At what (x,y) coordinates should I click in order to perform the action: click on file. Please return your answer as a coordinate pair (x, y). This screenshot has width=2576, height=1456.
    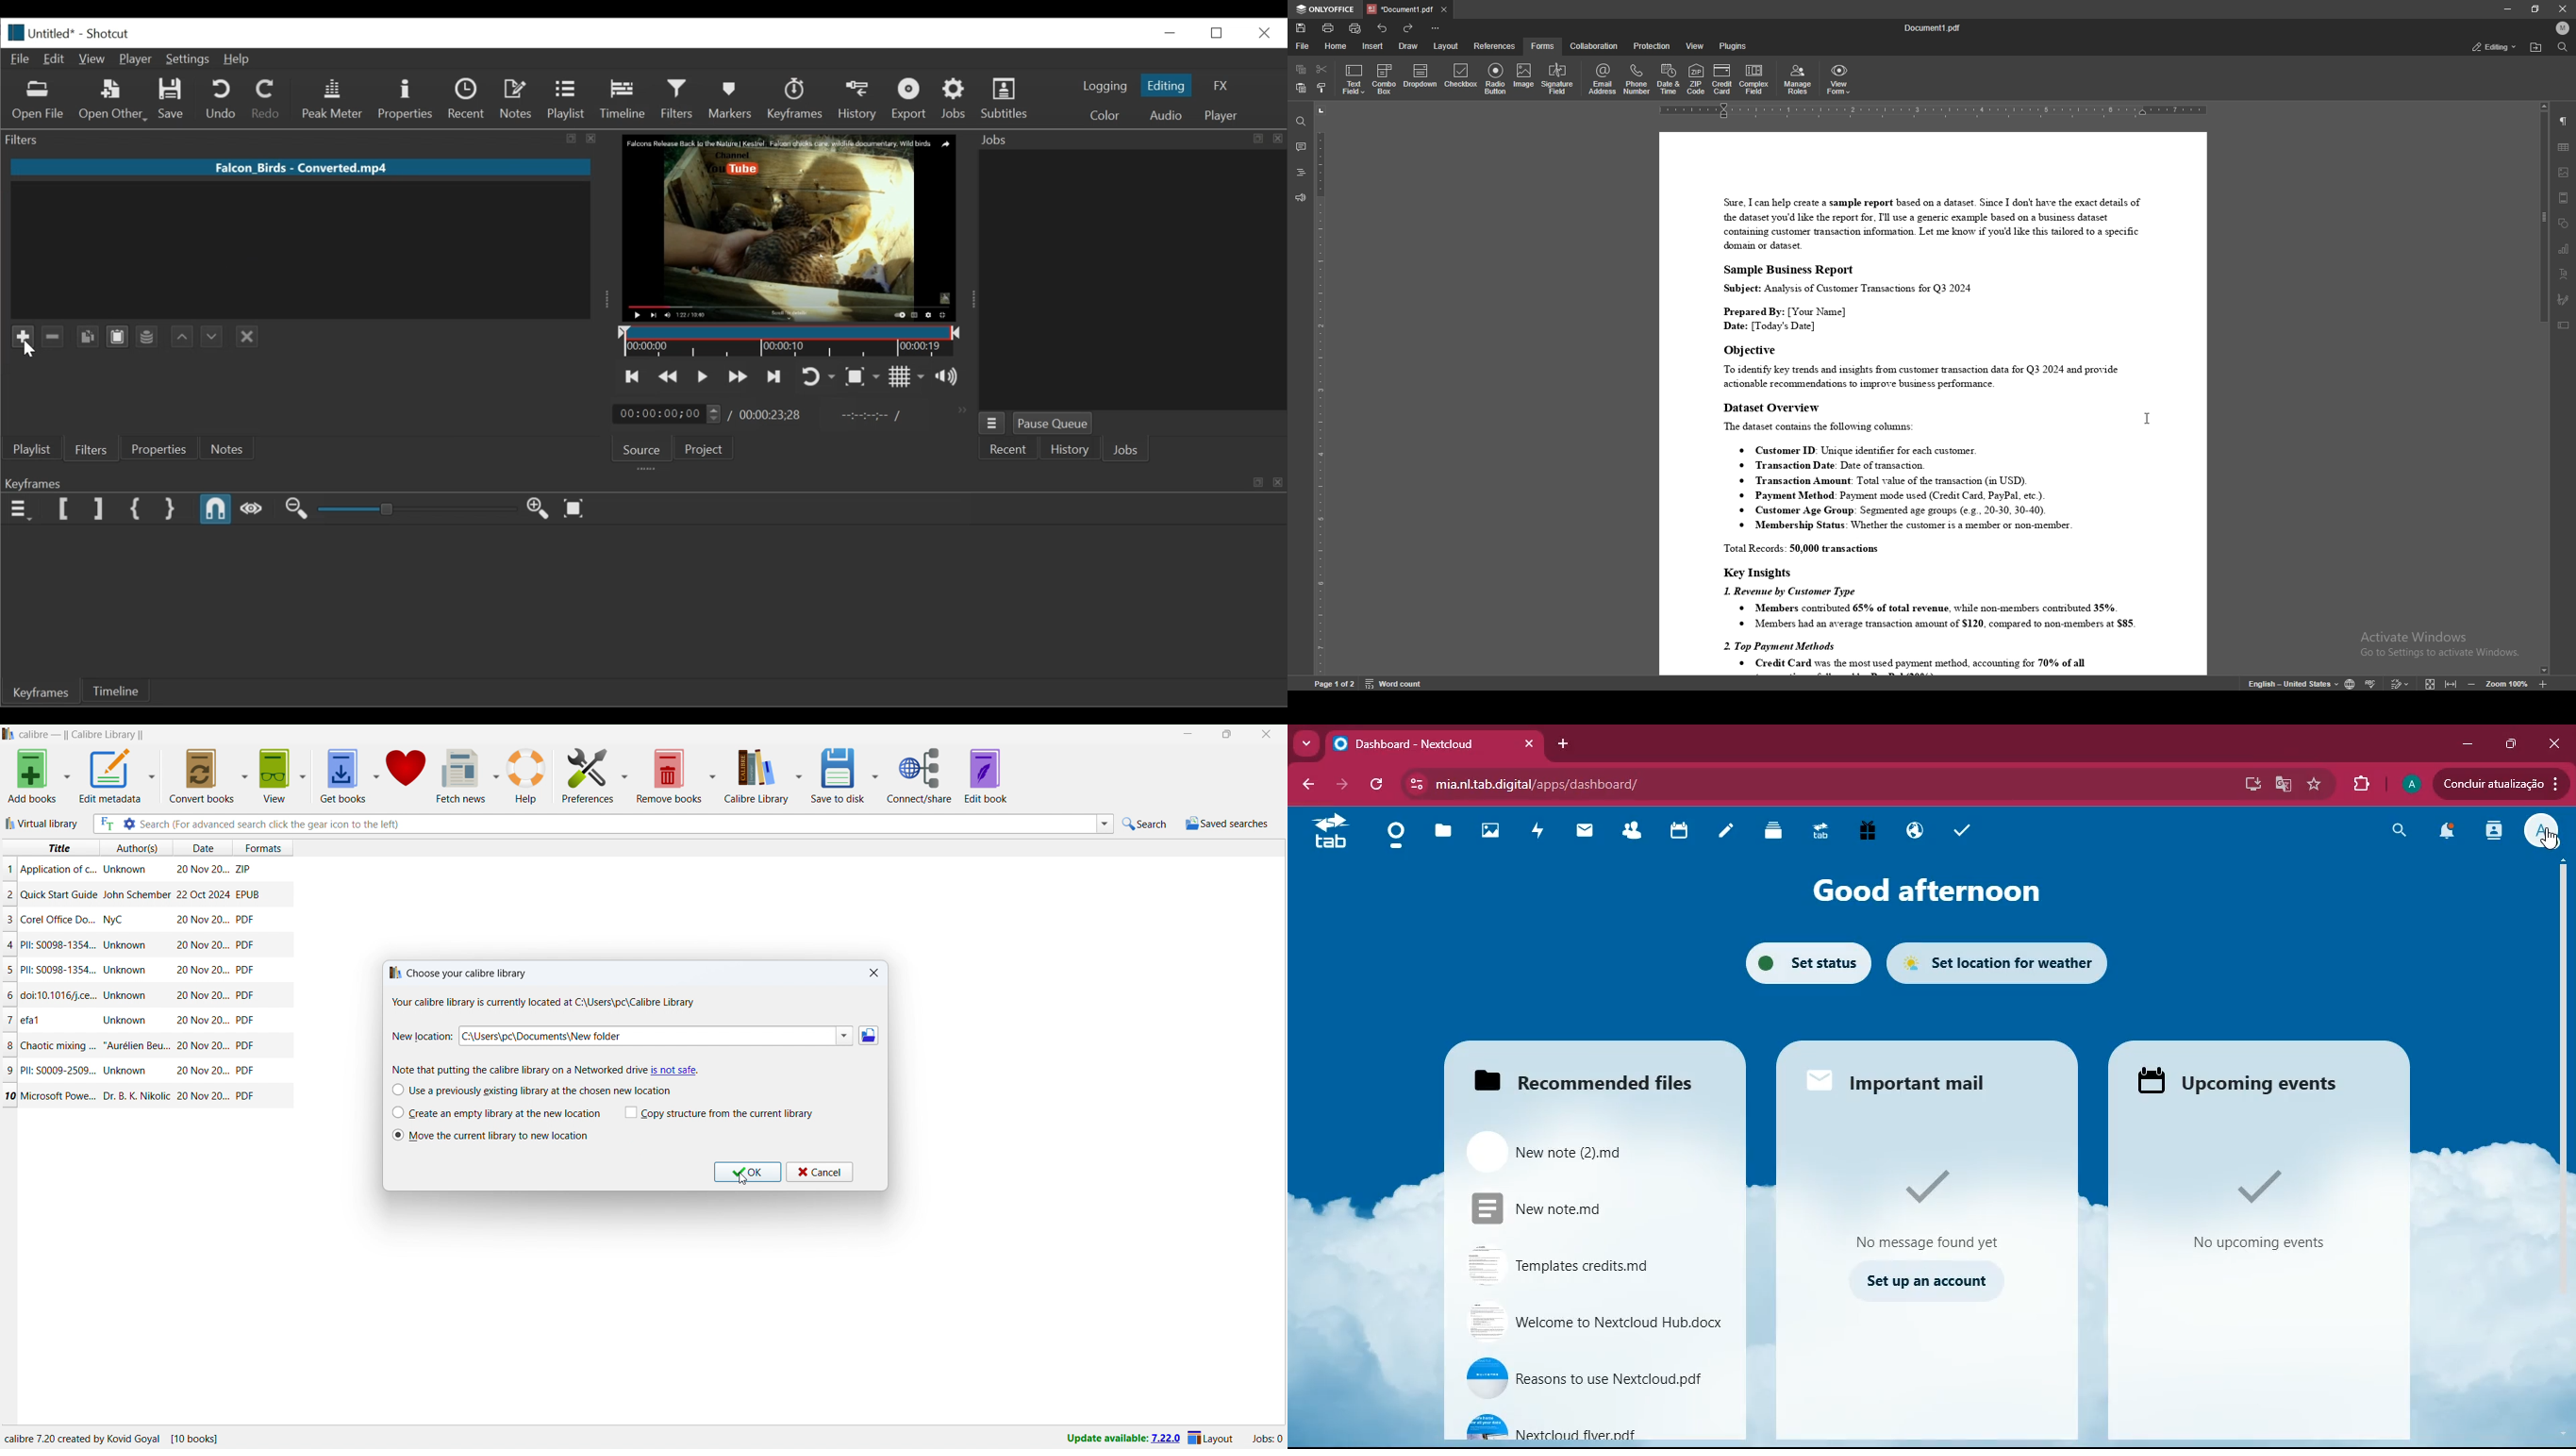
    Looking at the image, I should click on (1303, 46).